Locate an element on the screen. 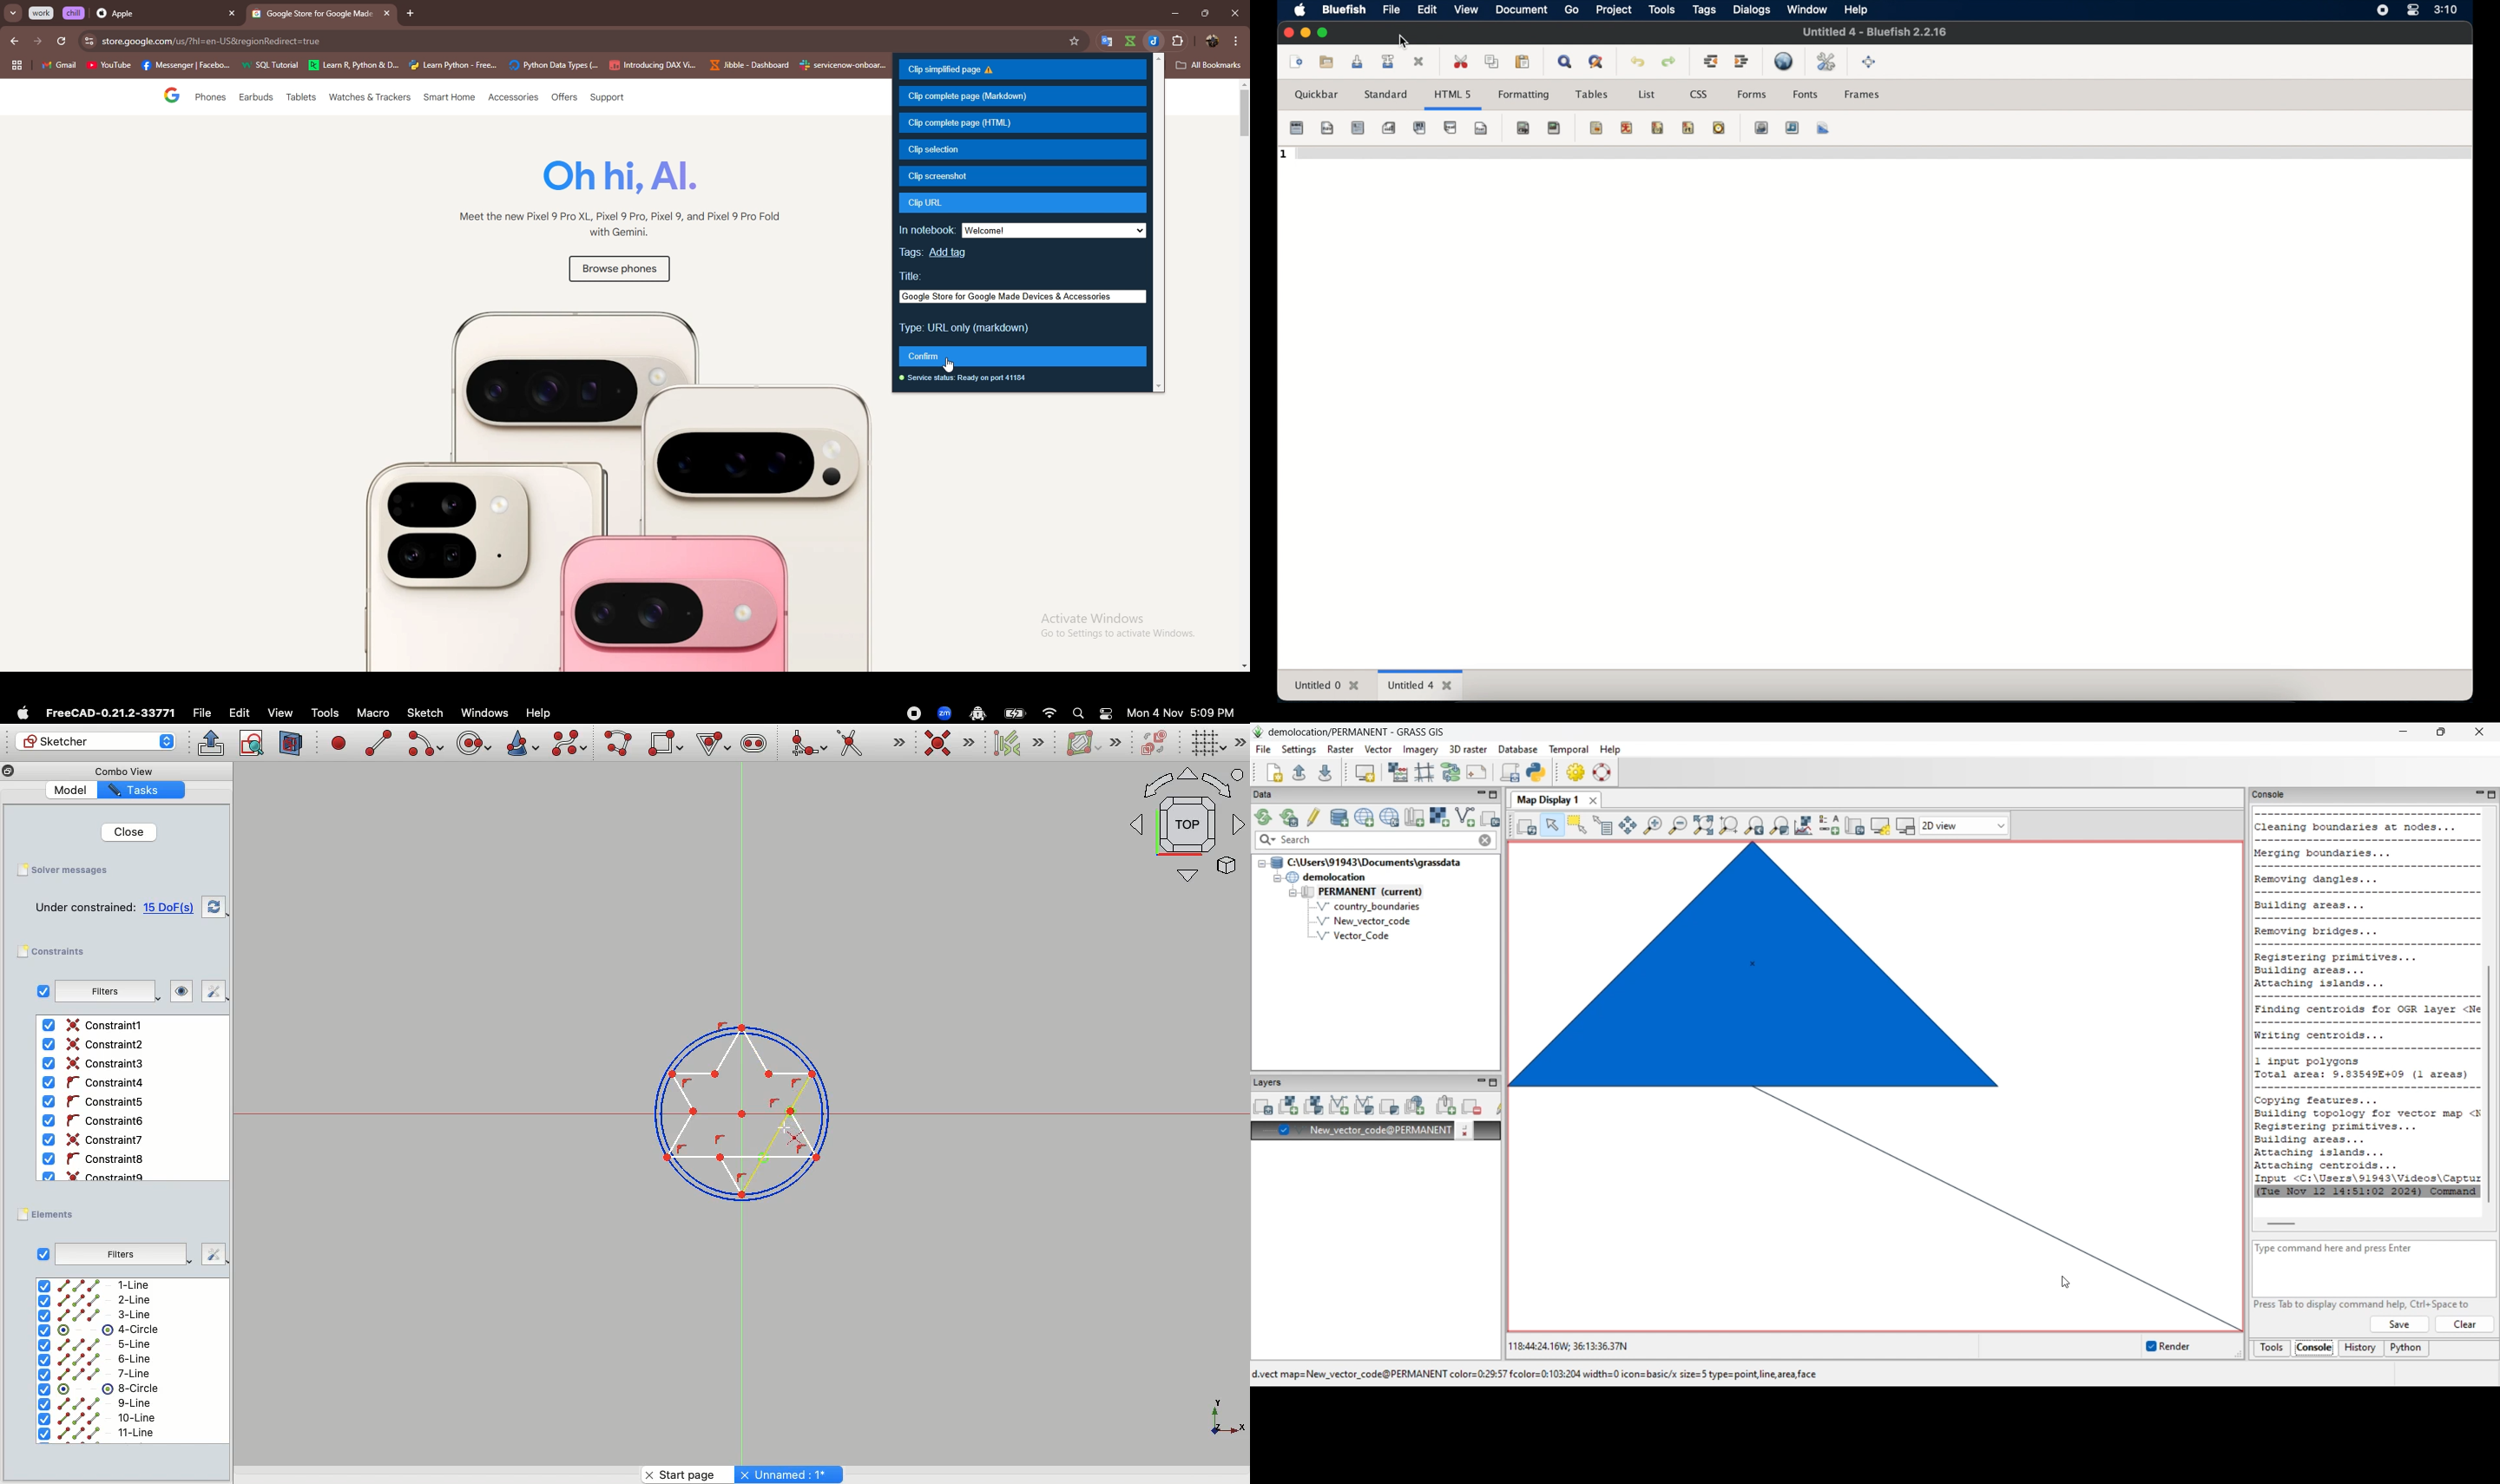 The image size is (2520, 1484). cursor is located at coordinates (949, 365).